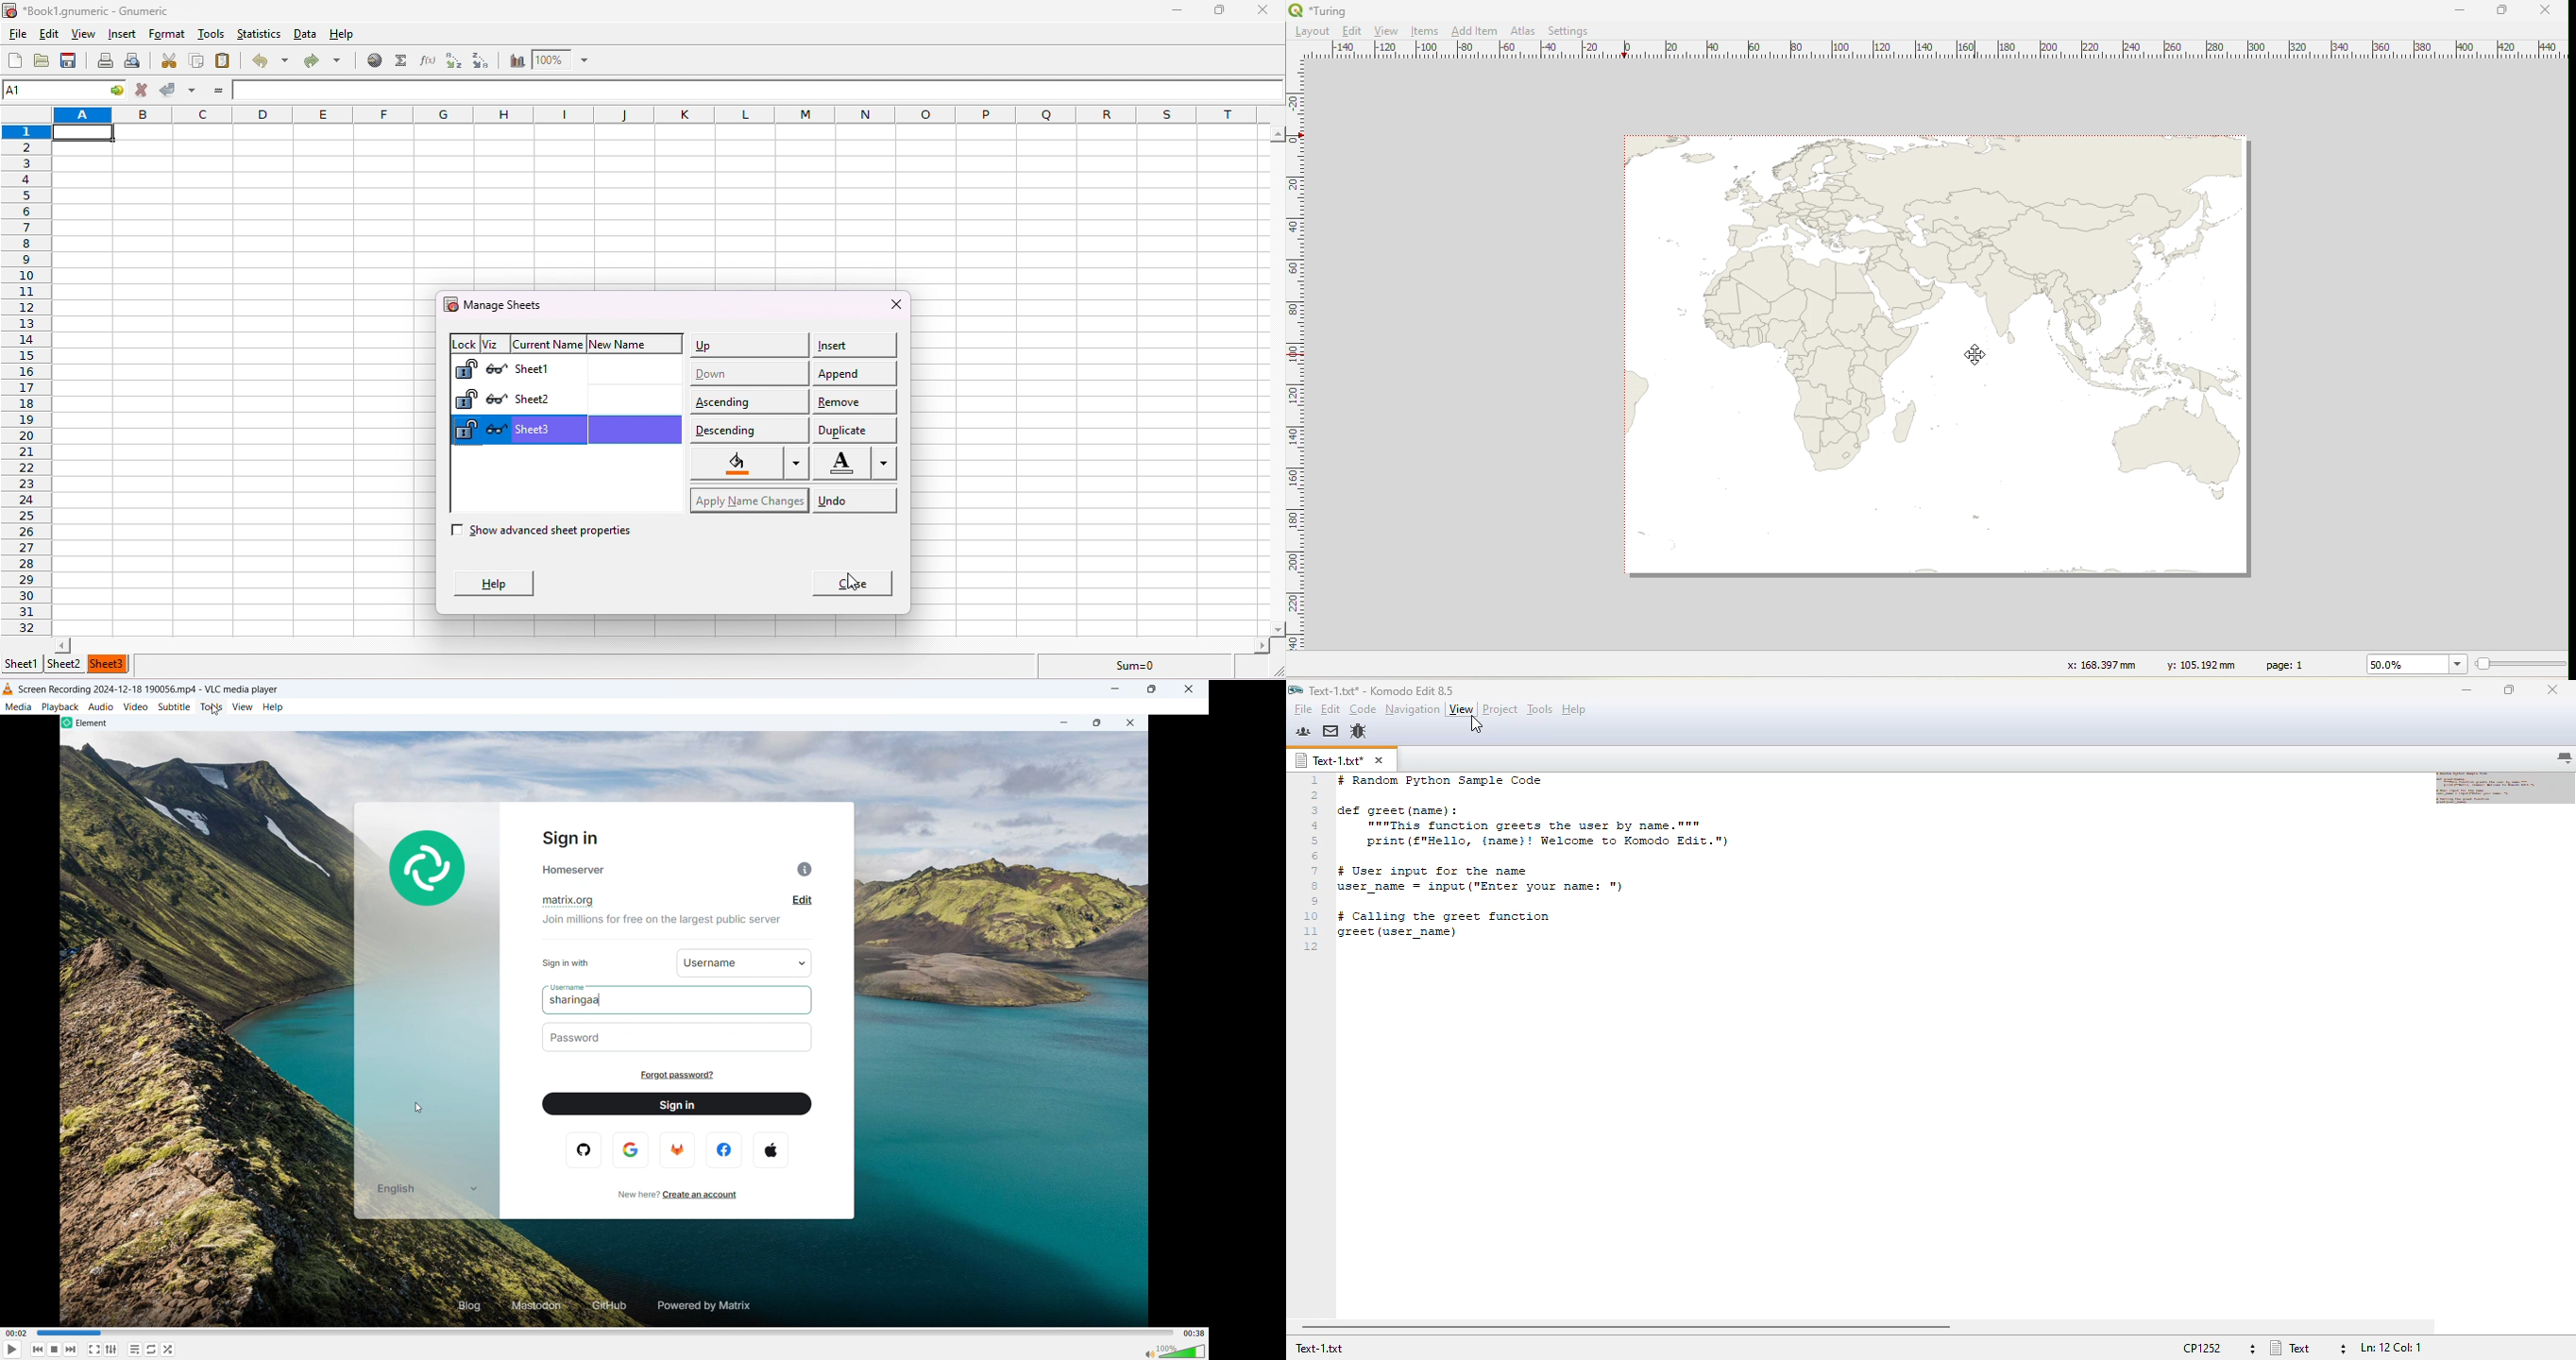  Describe the element at coordinates (679, 1076) in the screenshot. I see `forgot password?` at that location.